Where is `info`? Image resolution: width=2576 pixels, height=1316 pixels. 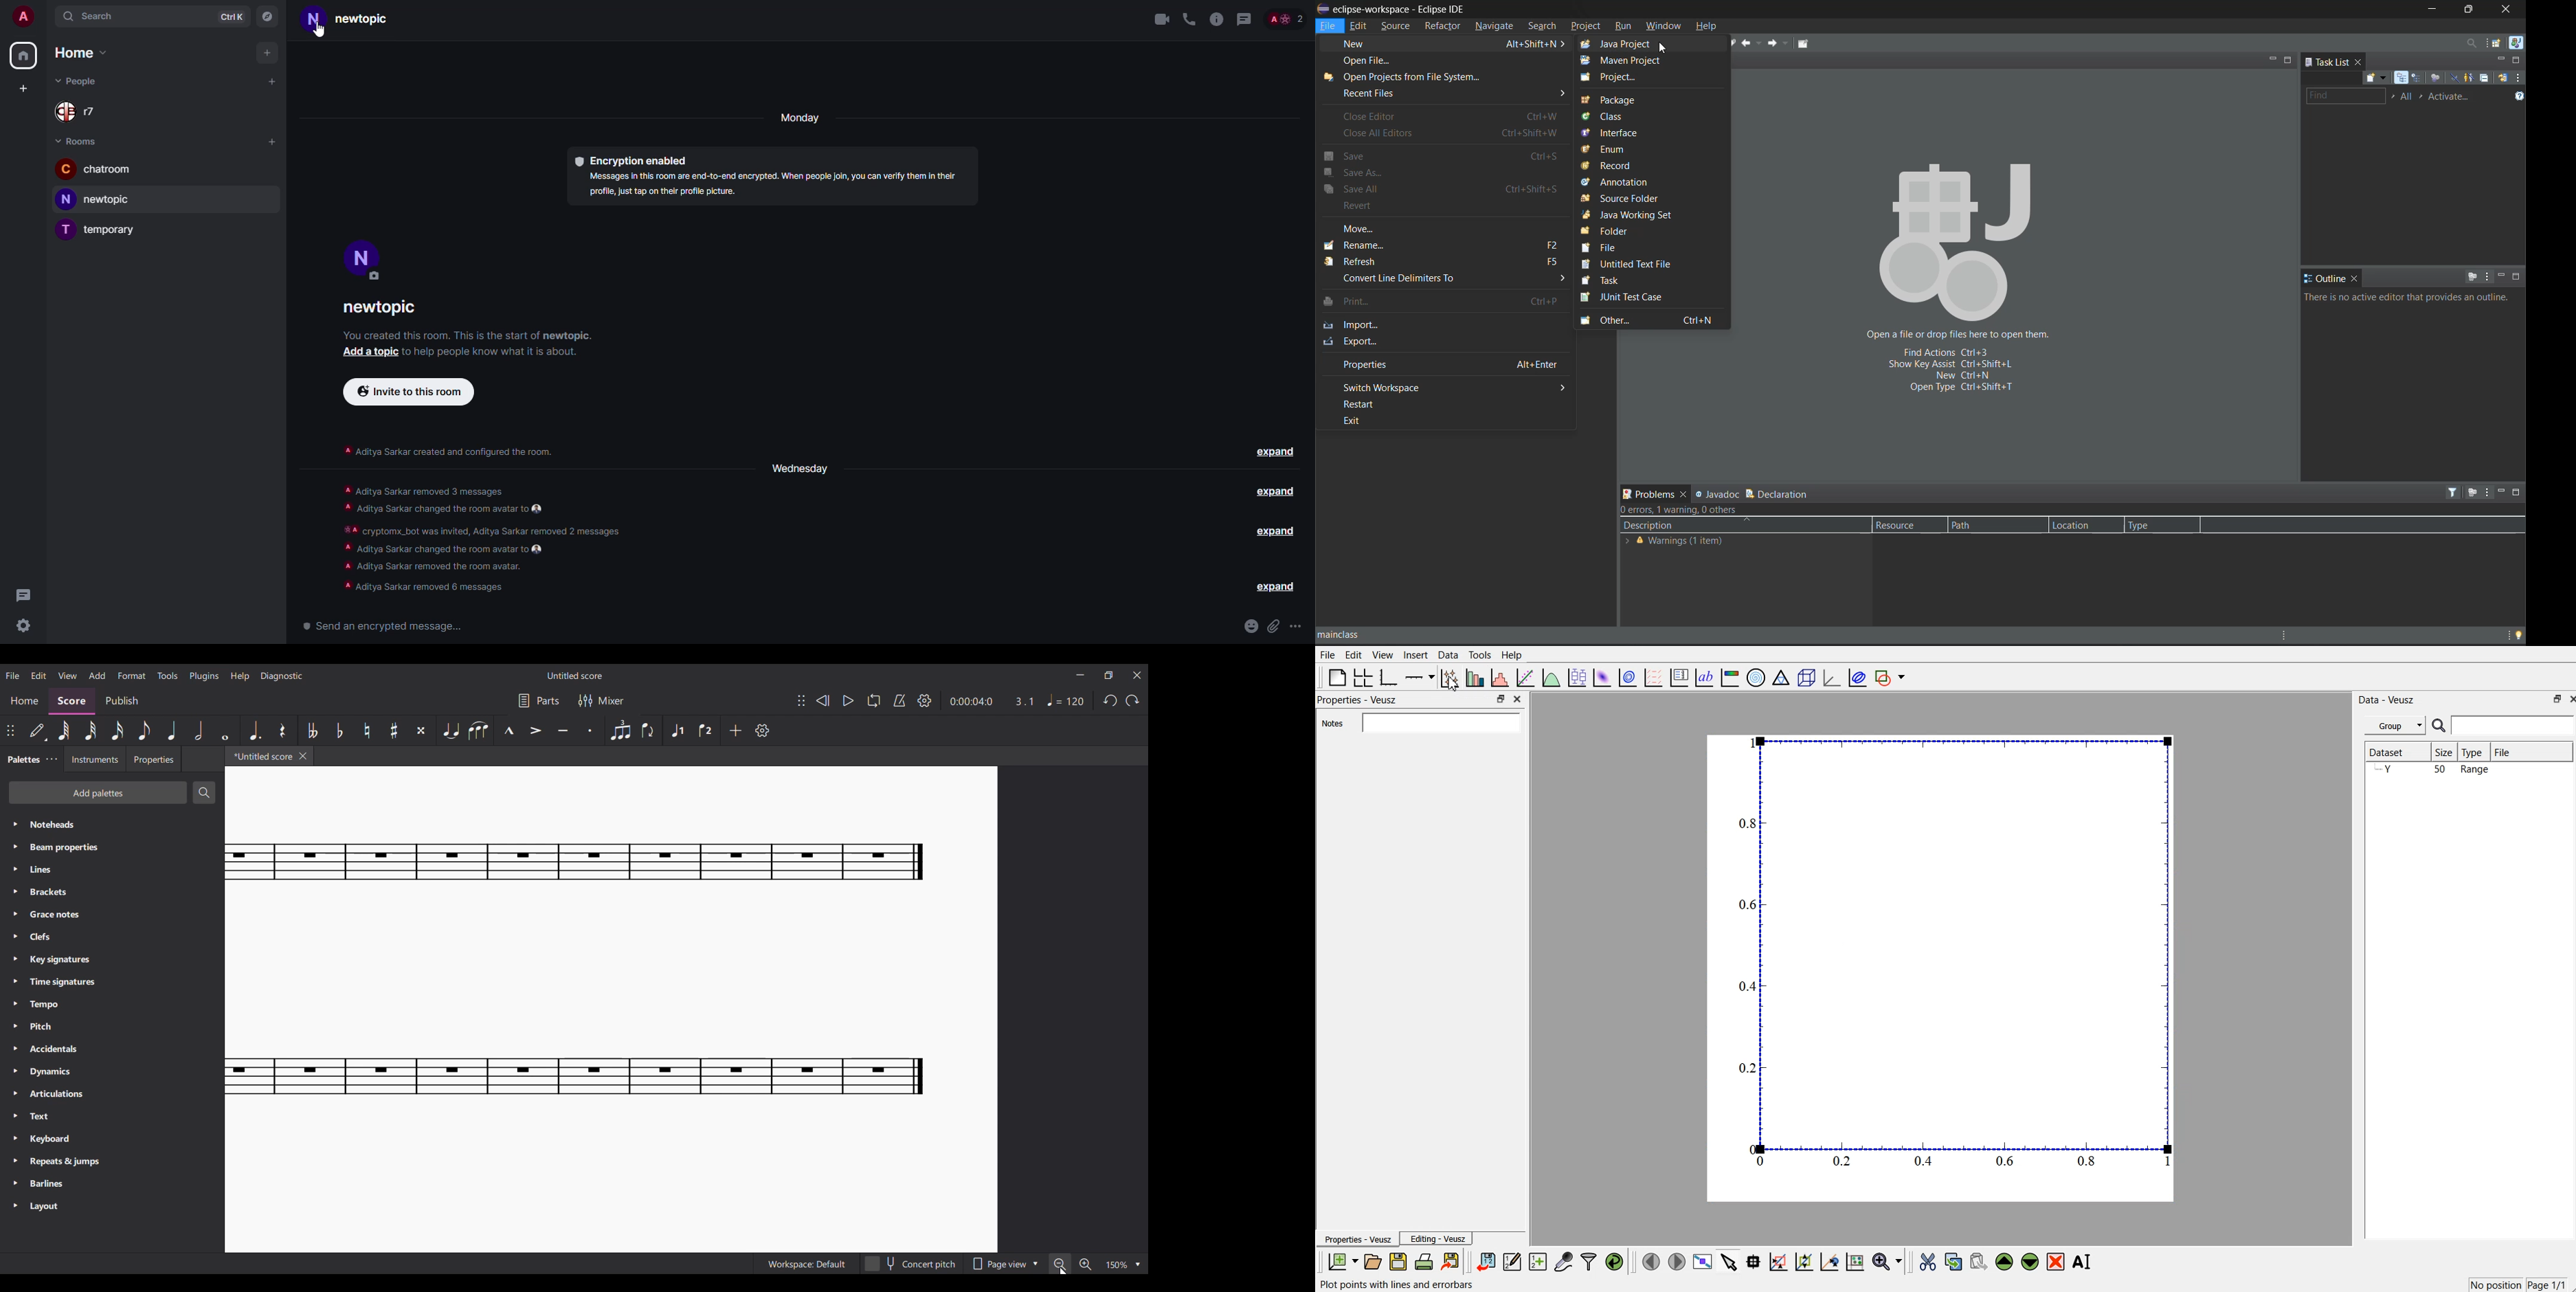 info is located at coordinates (454, 452).